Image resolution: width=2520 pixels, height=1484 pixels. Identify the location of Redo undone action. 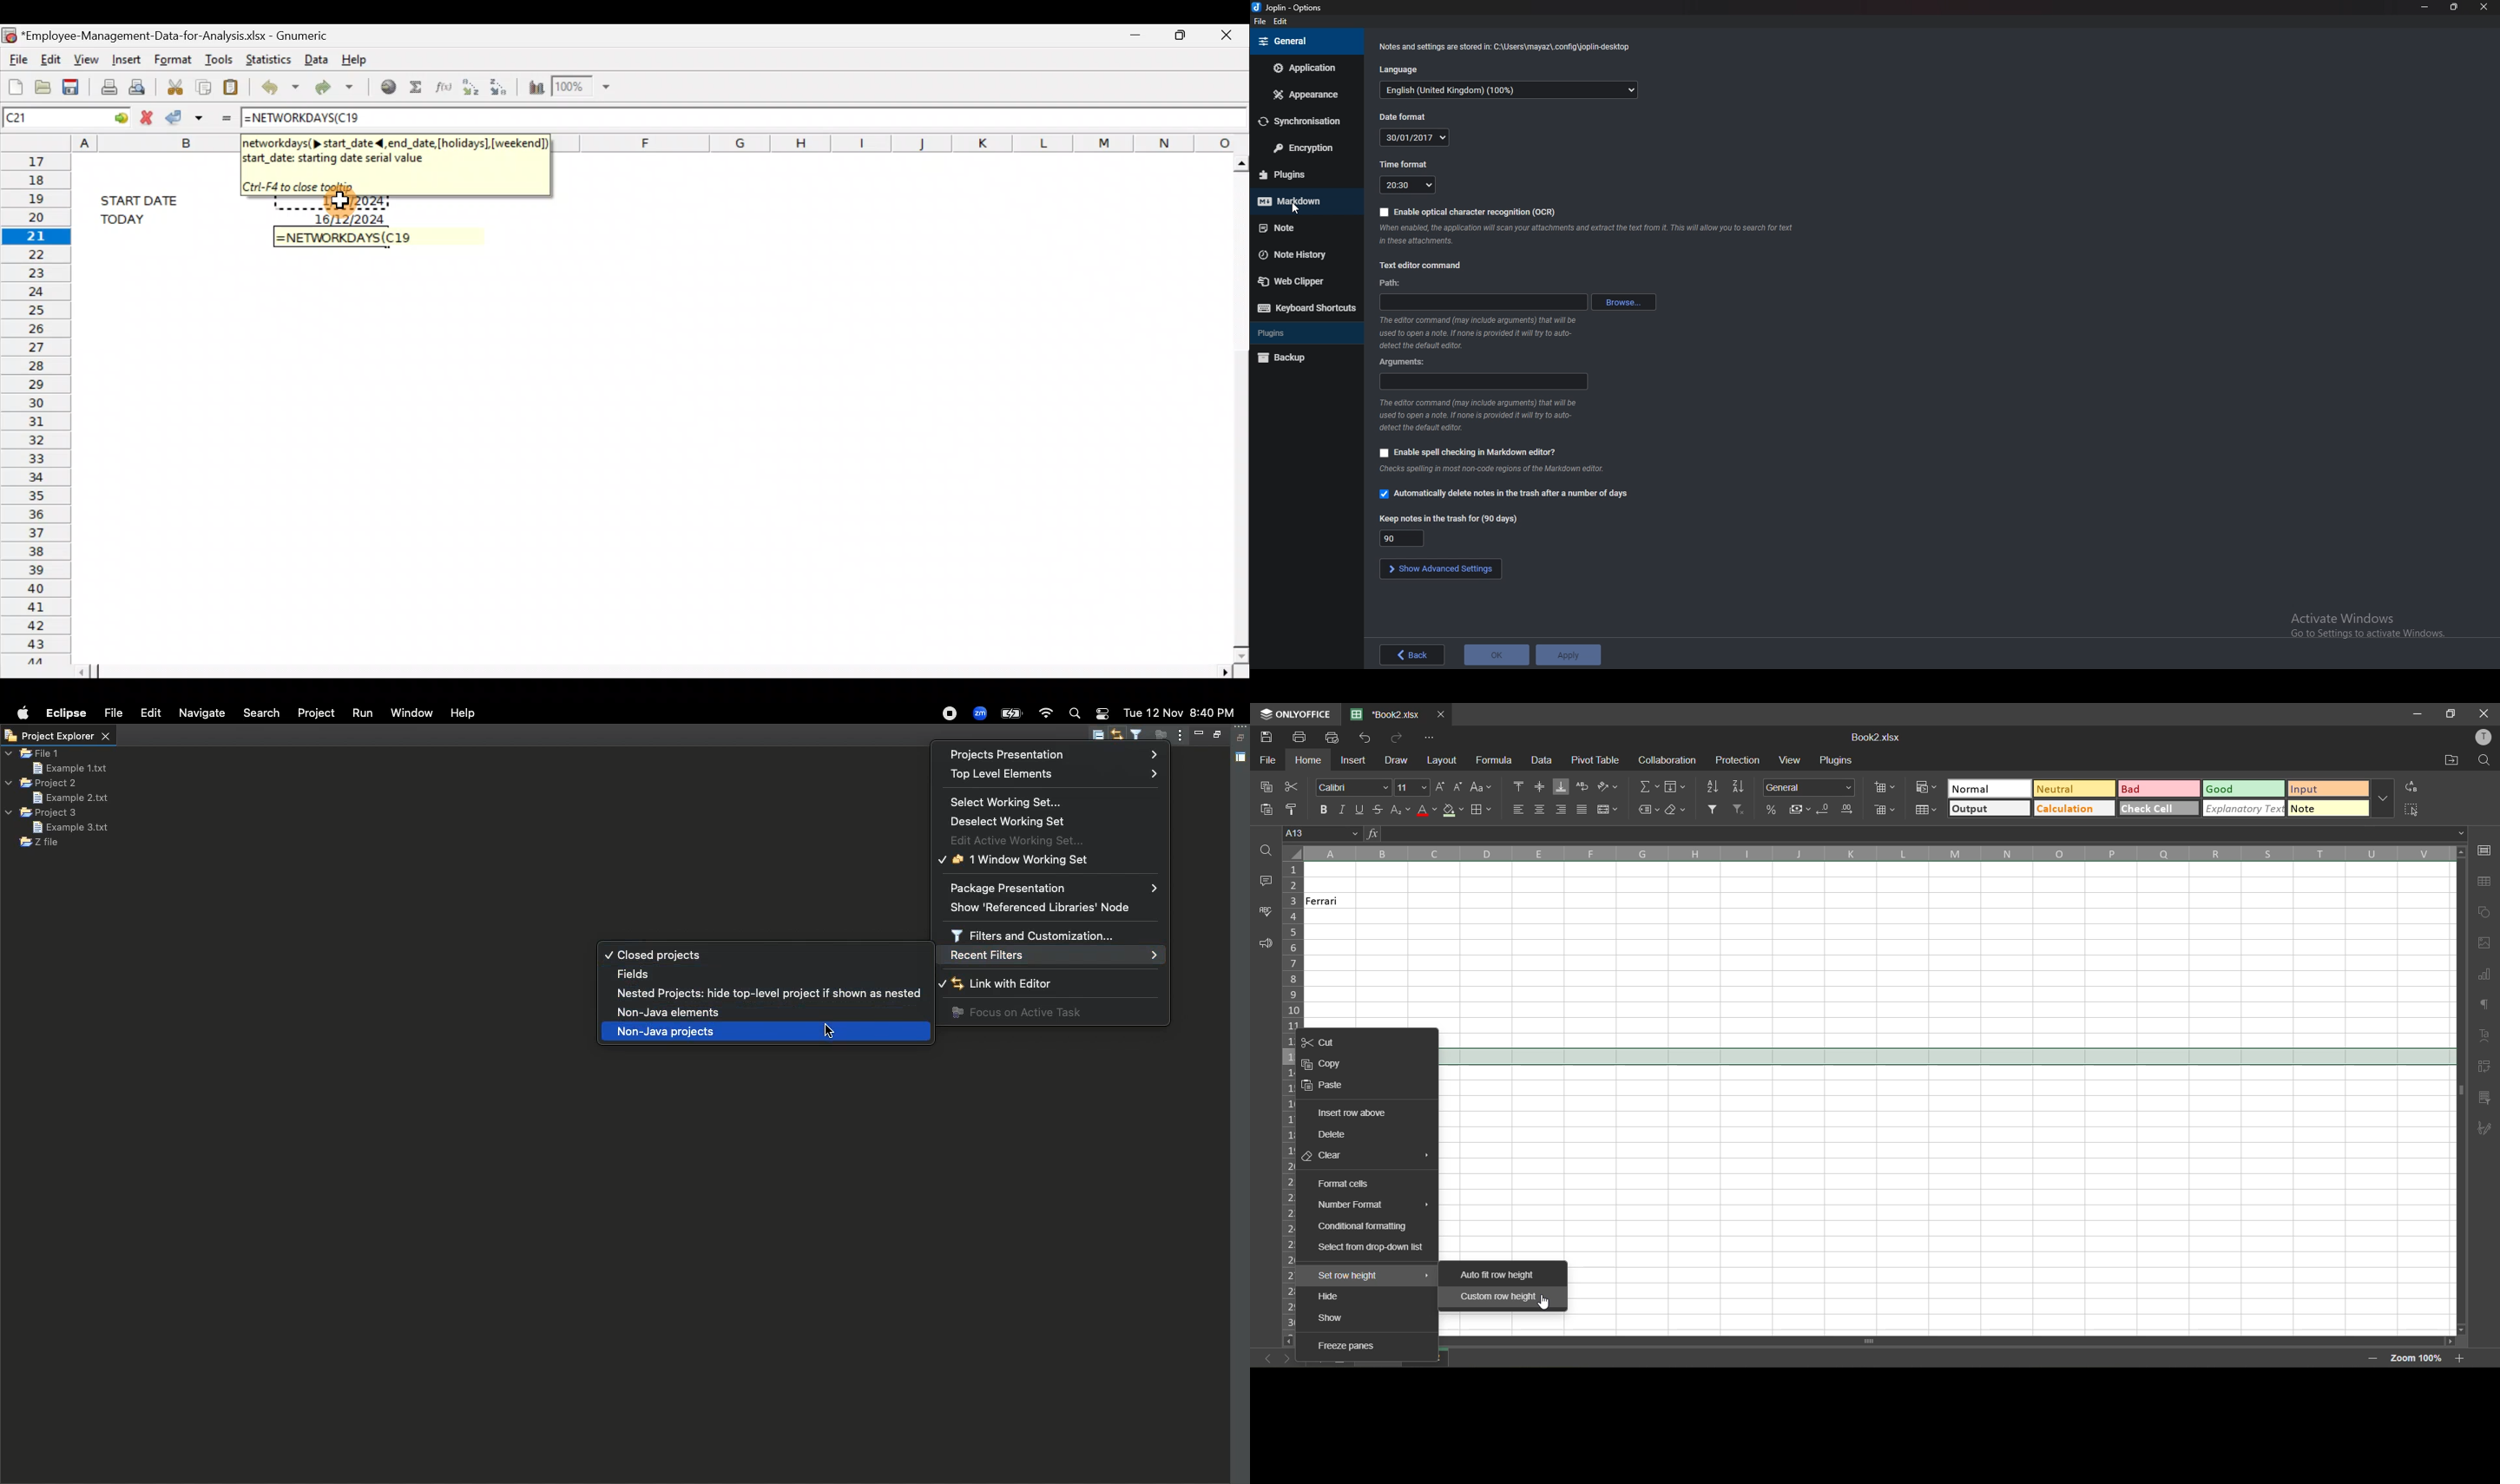
(331, 87).